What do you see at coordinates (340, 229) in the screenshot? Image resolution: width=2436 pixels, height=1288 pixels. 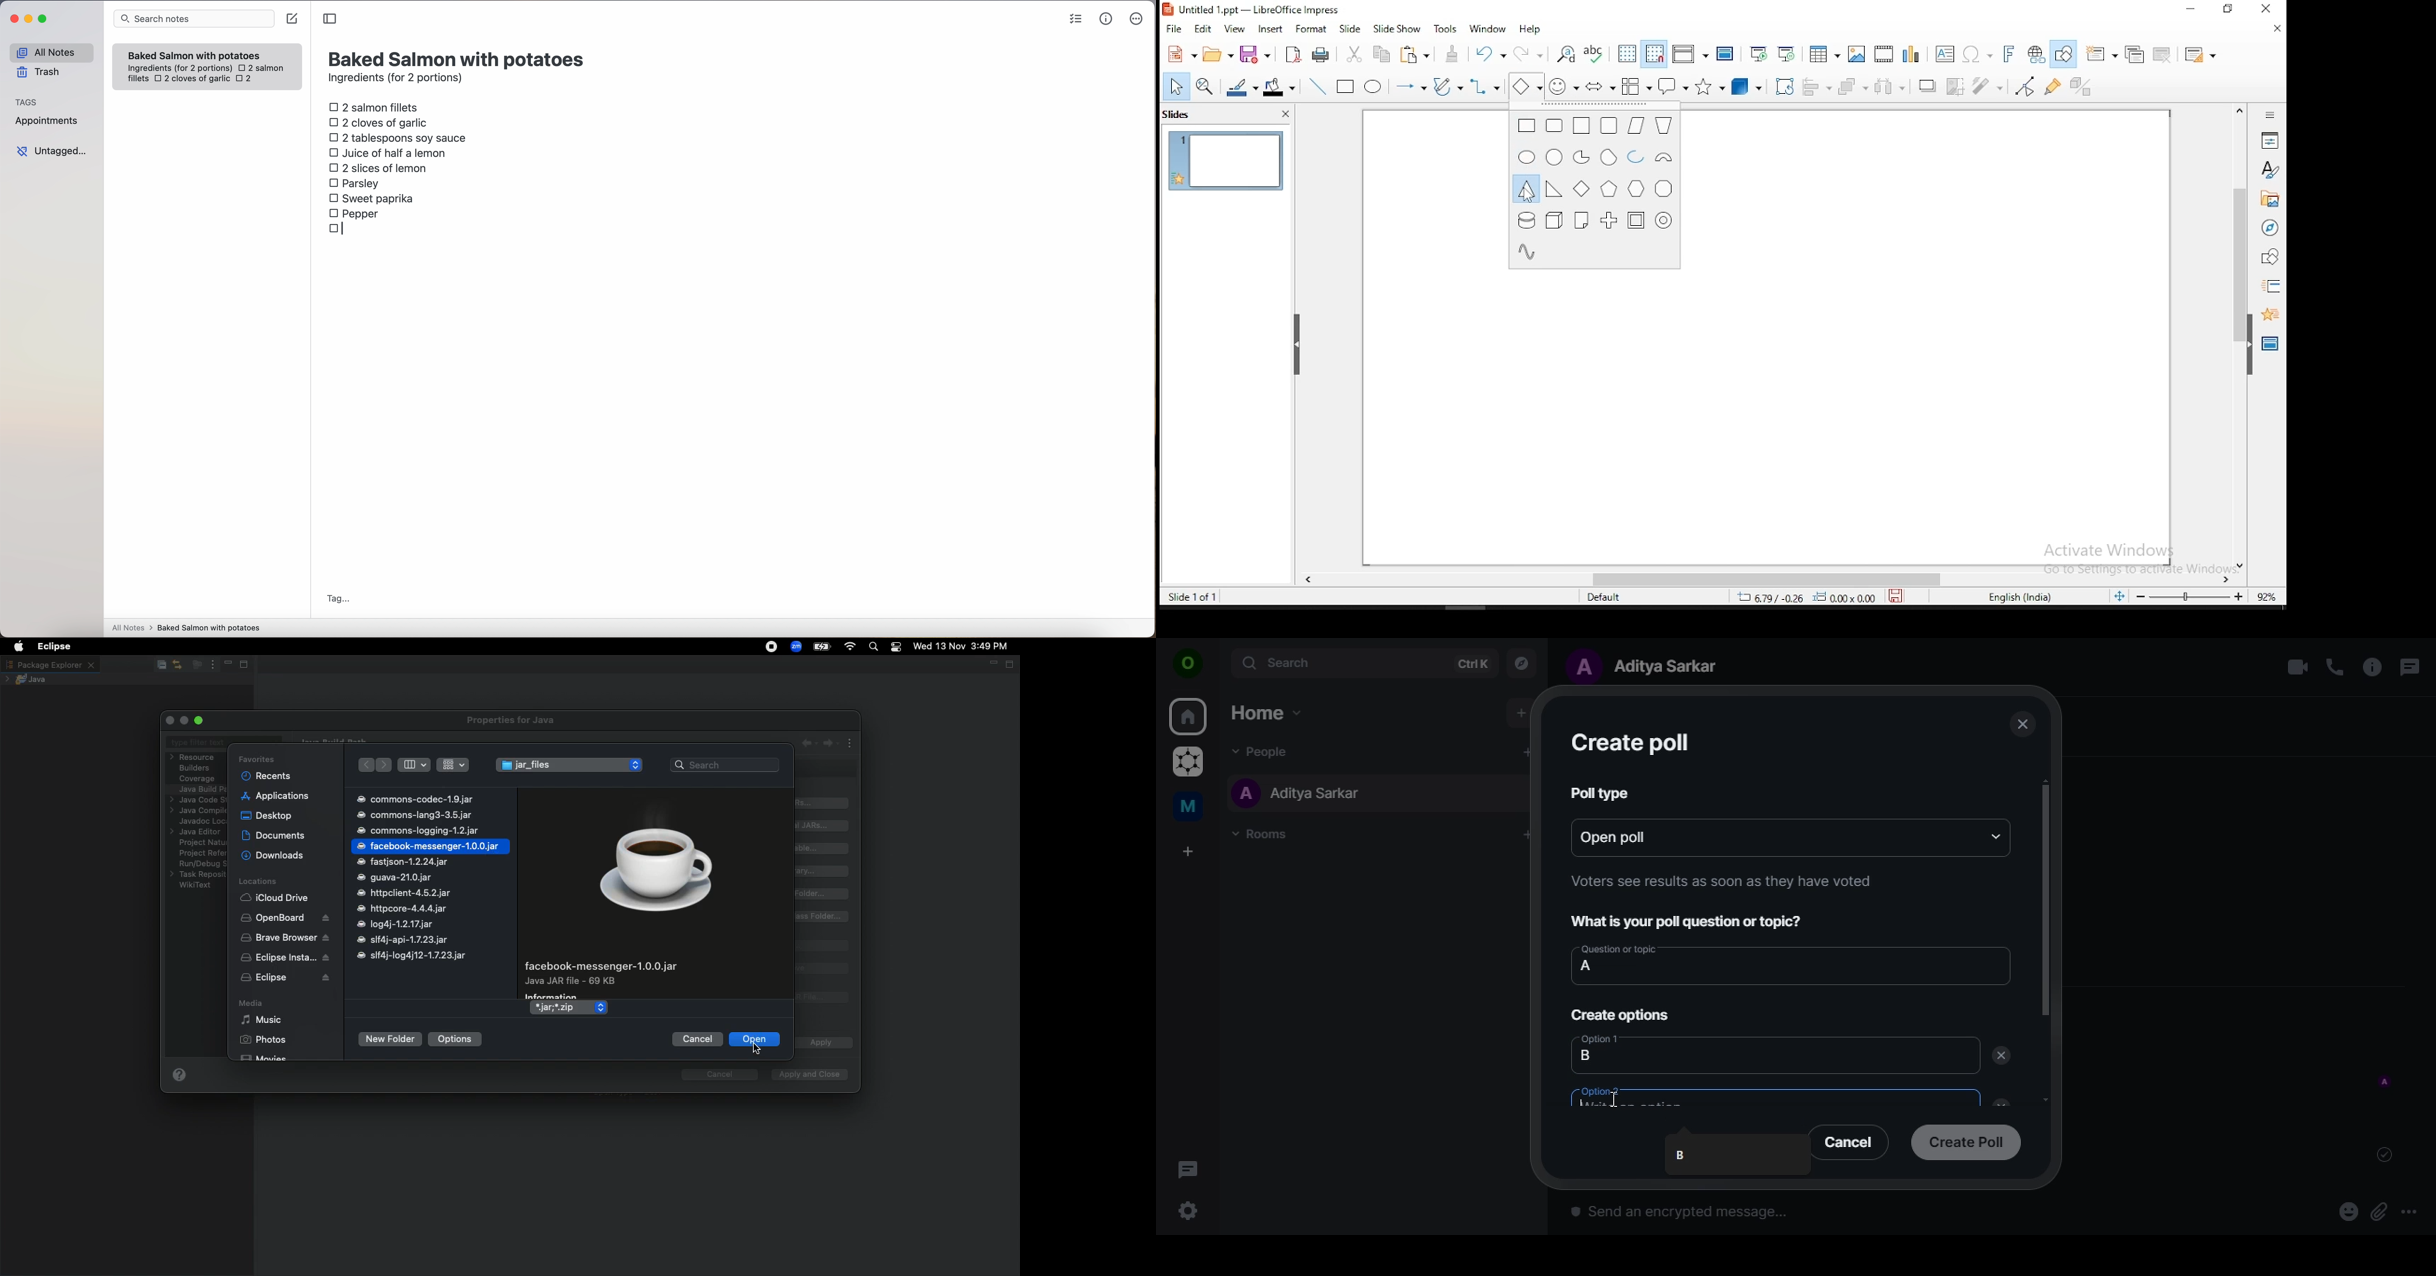 I see `checkbox` at bounding box center [340, 229].